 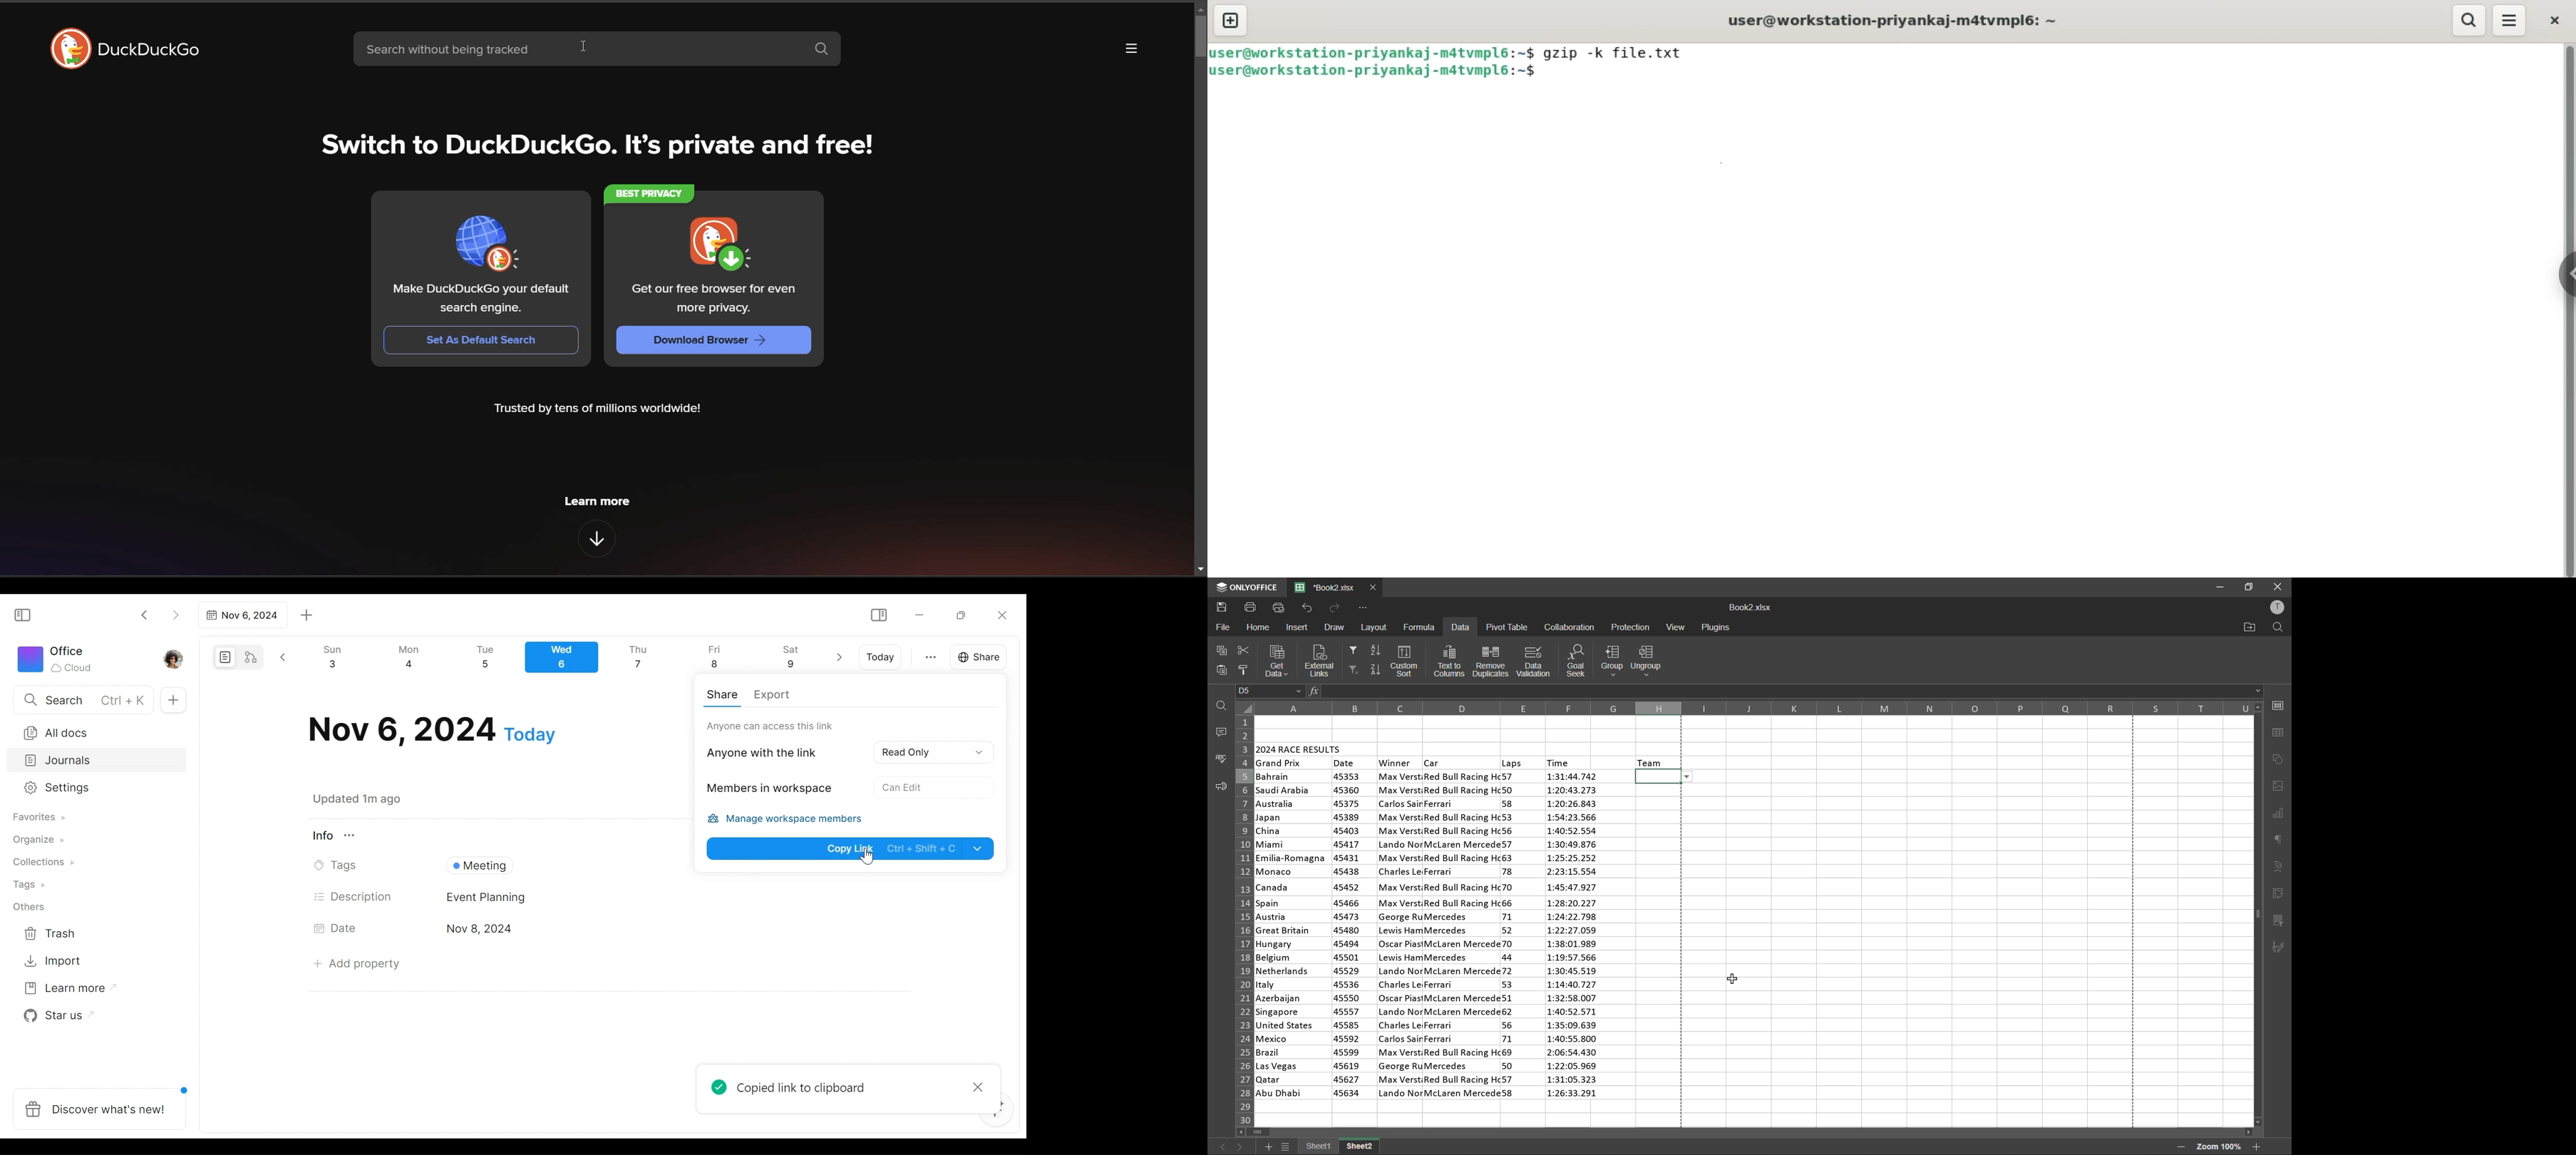 I want to click on scrollbar, so click(x=1746, y=1134).